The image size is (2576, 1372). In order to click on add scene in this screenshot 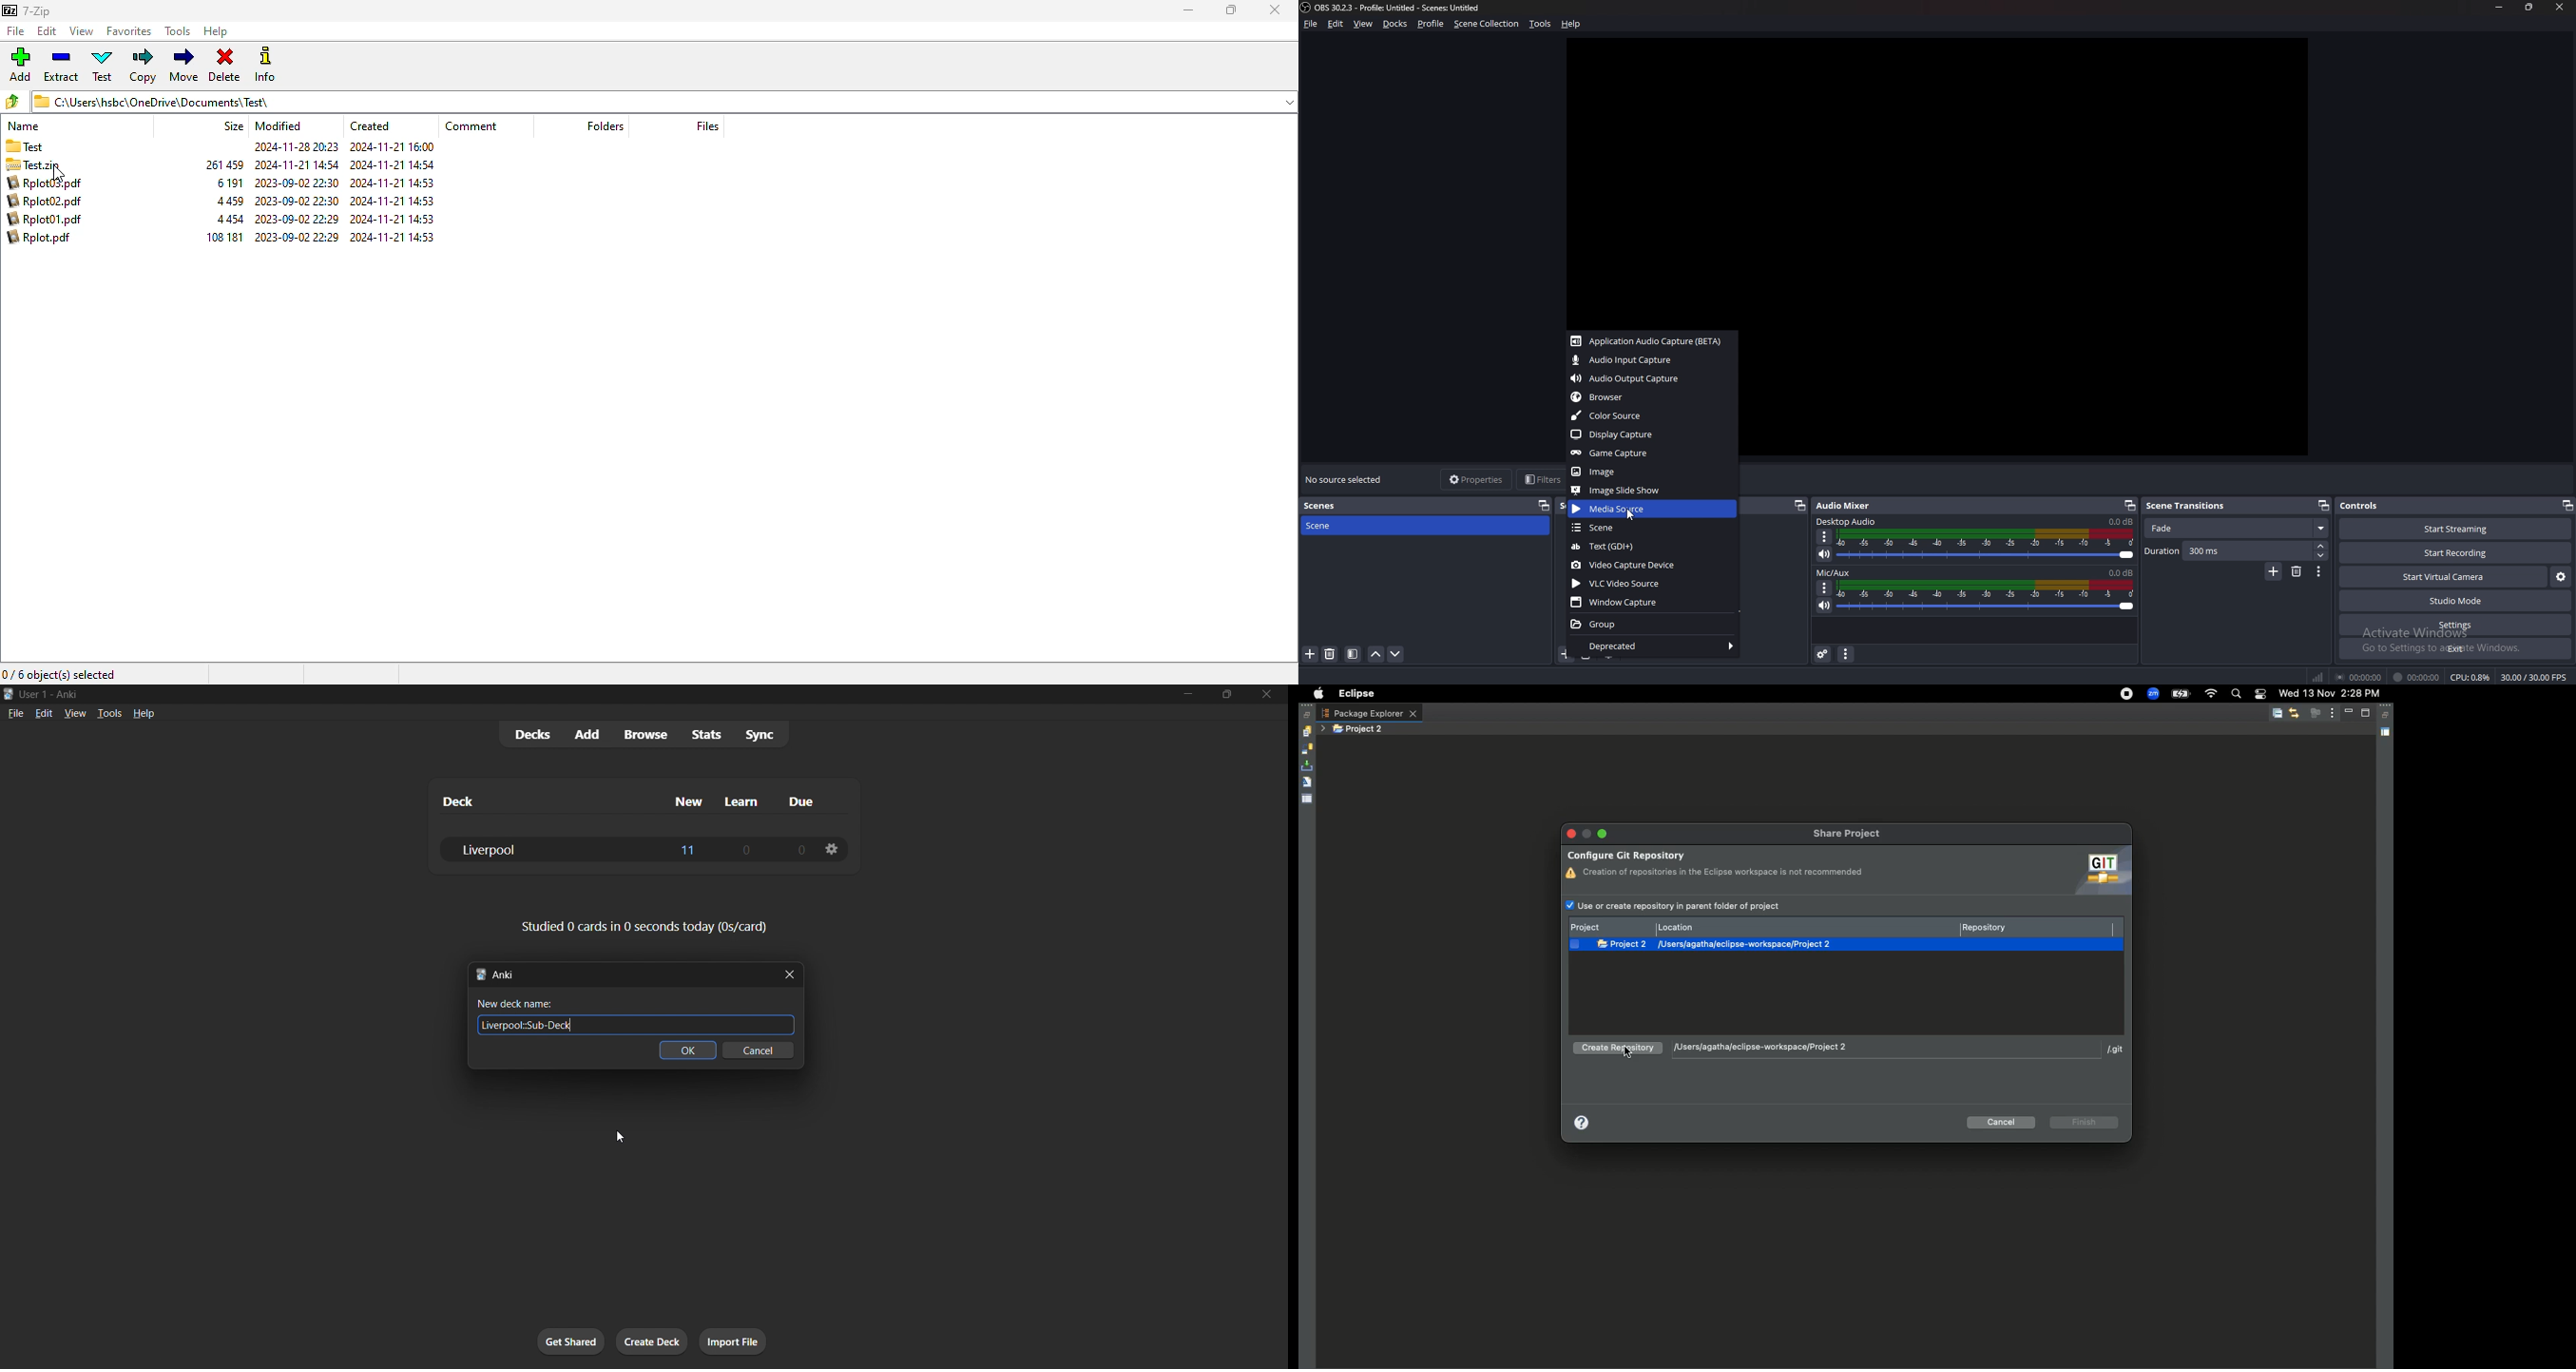, I will do `click(1311, 654)`.